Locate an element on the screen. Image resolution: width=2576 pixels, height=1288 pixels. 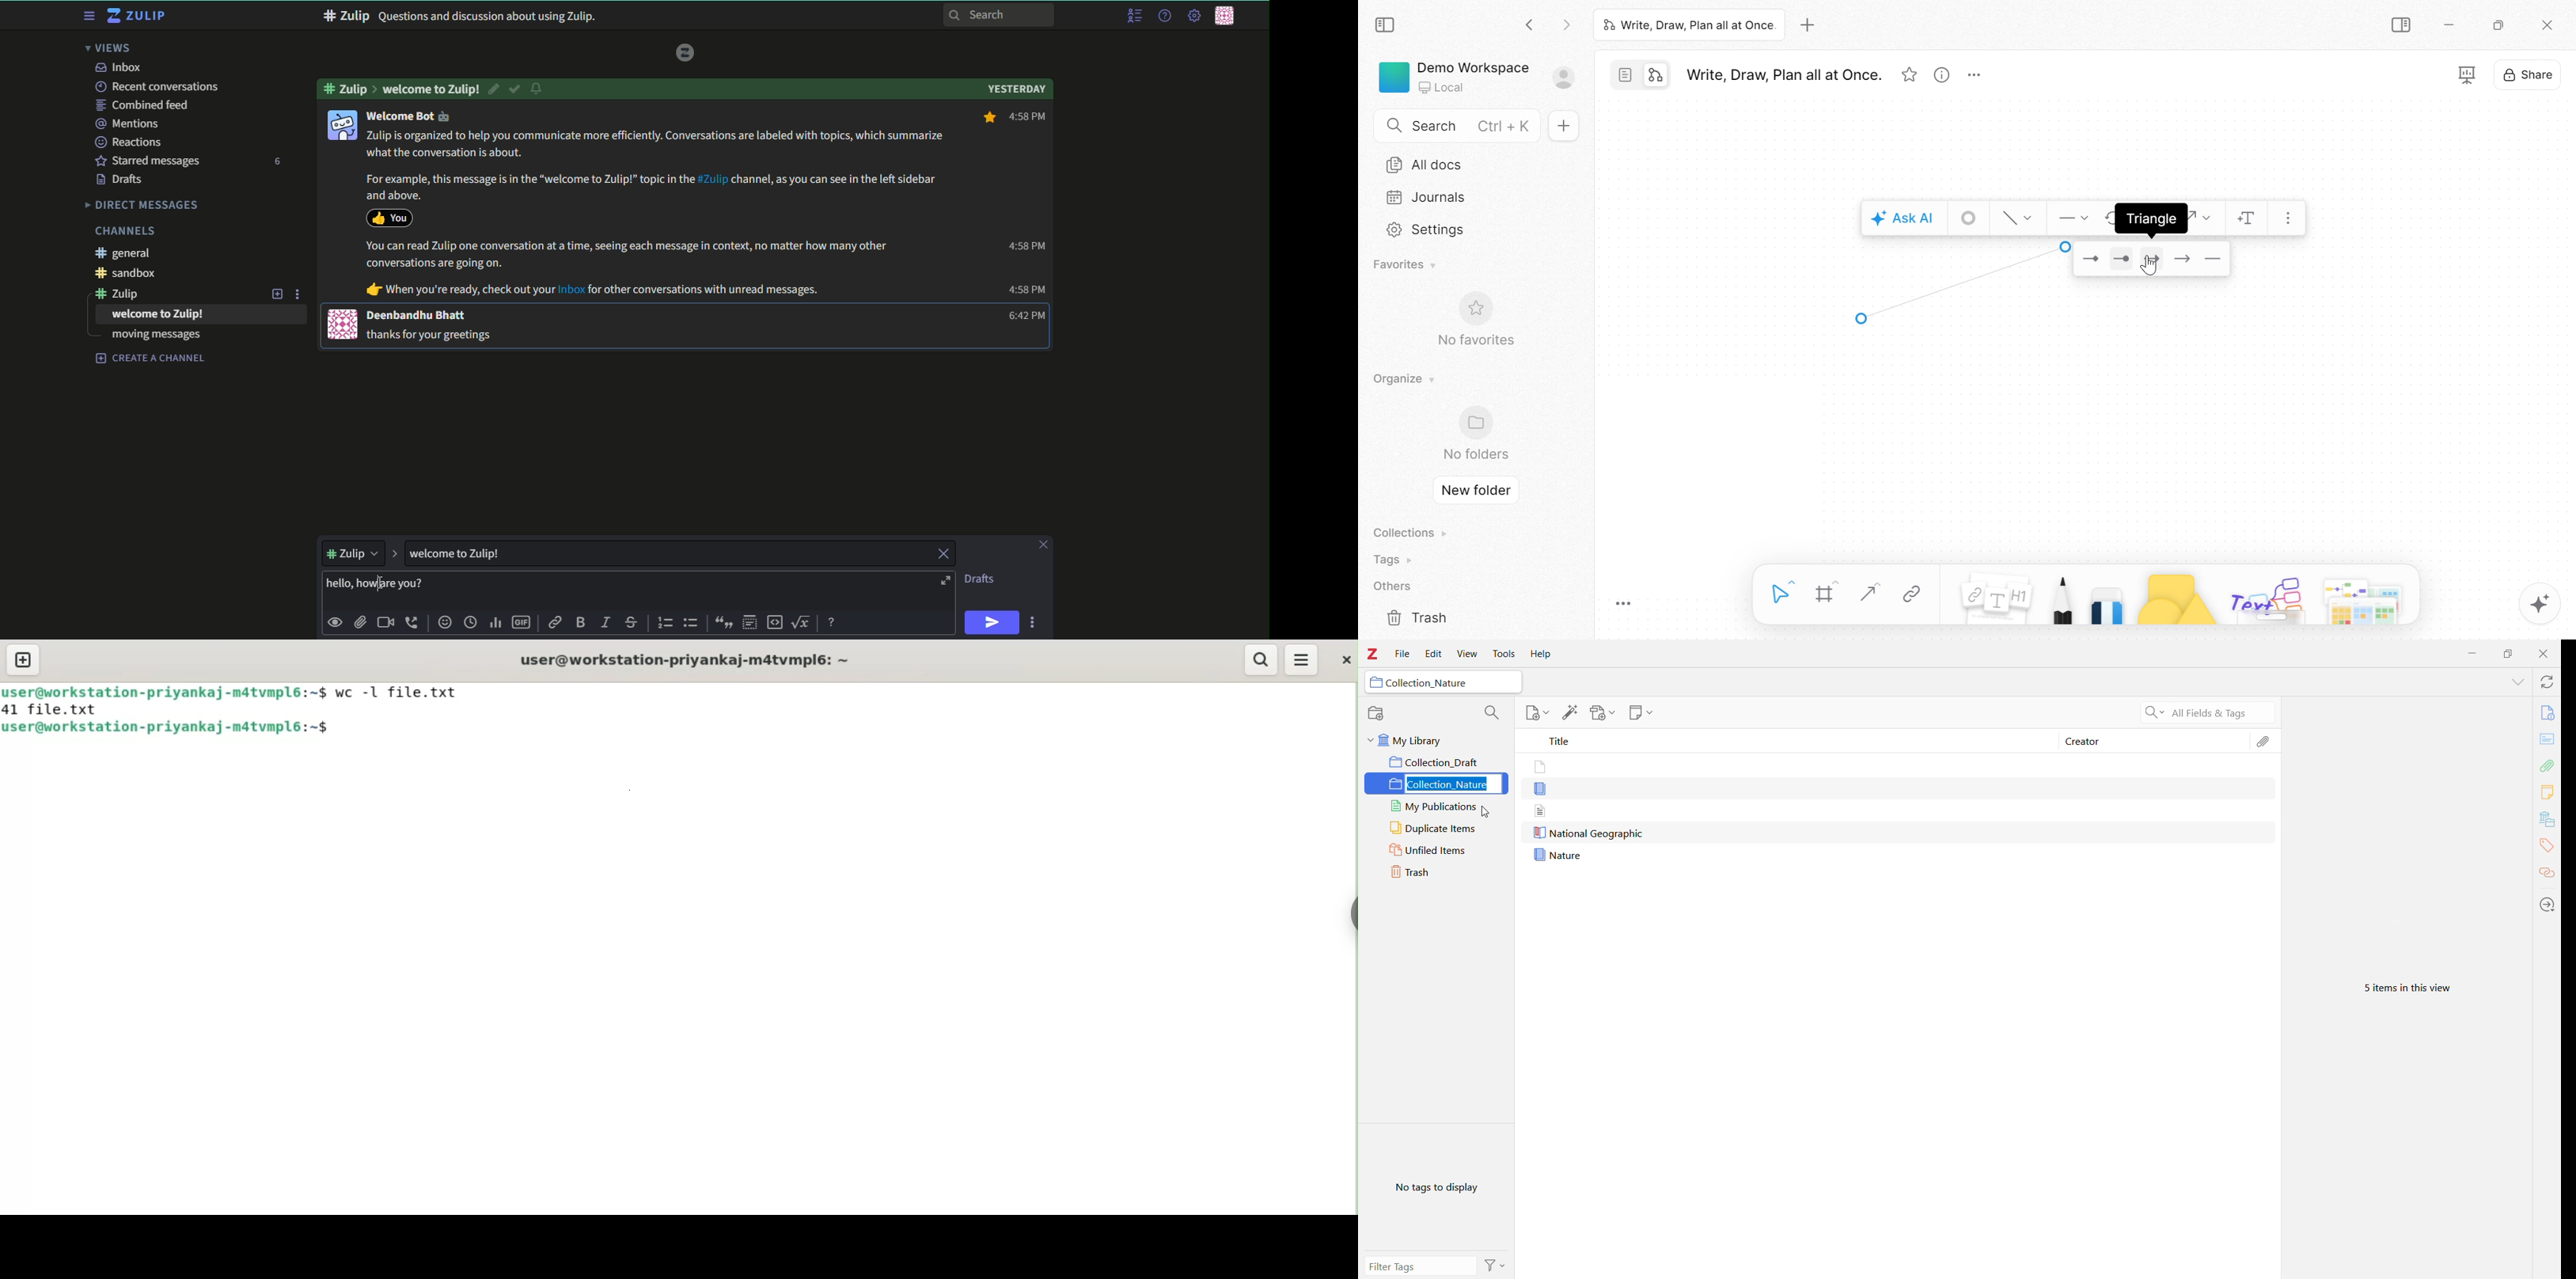
Application Logo is located at coordinates (1373, 654).